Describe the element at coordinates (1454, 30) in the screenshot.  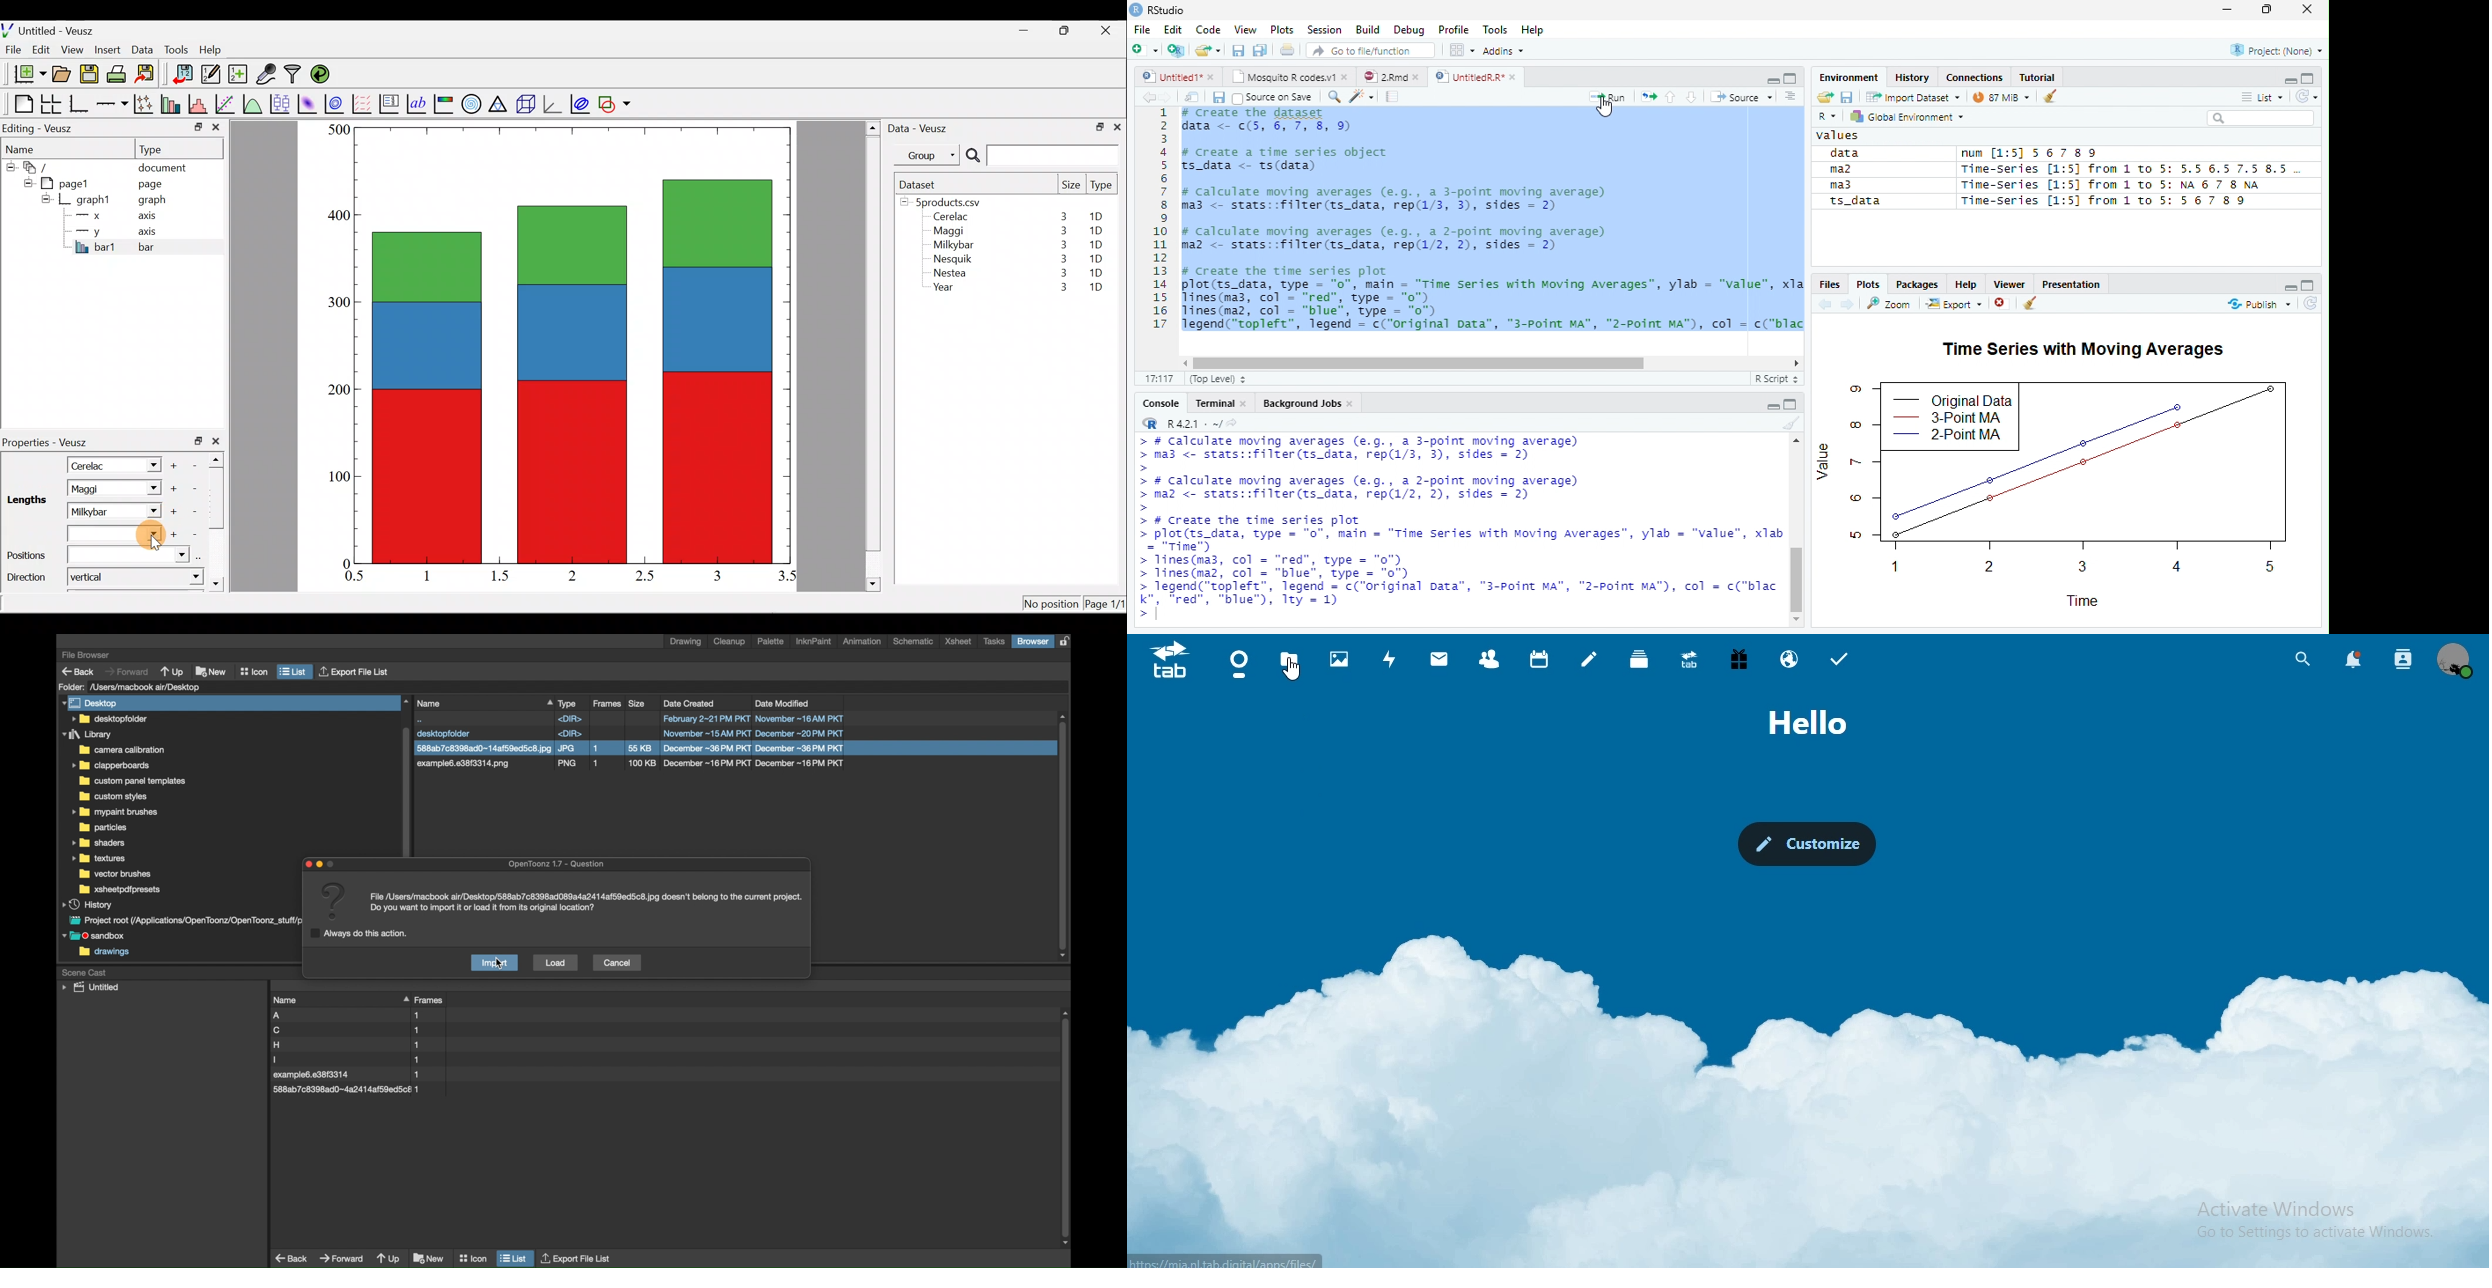
I see `Profile` at that location.